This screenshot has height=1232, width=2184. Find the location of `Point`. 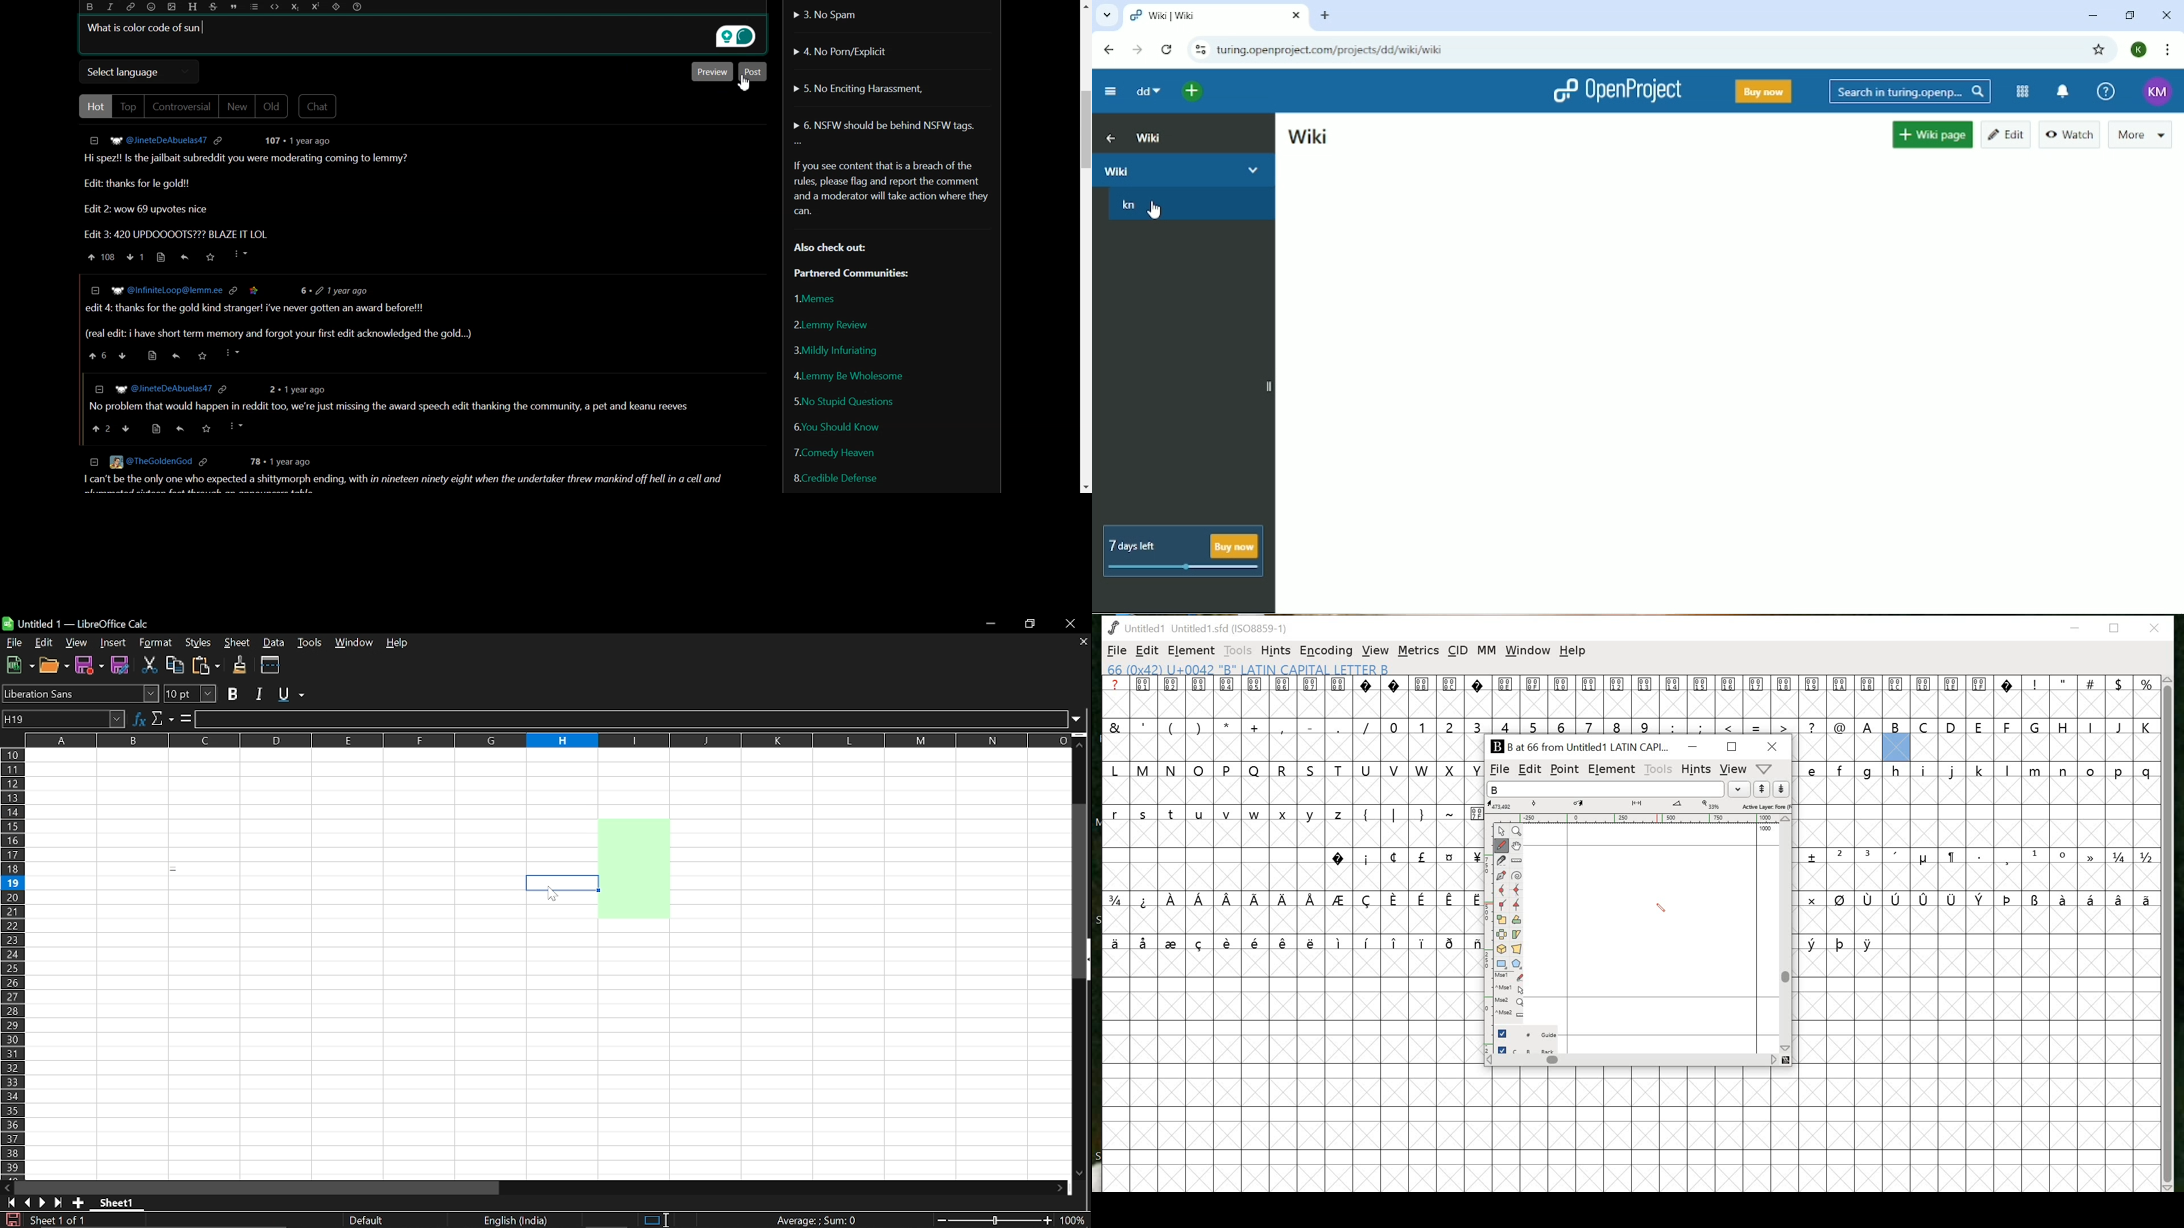

Point is located at coordinates (1502, 832).